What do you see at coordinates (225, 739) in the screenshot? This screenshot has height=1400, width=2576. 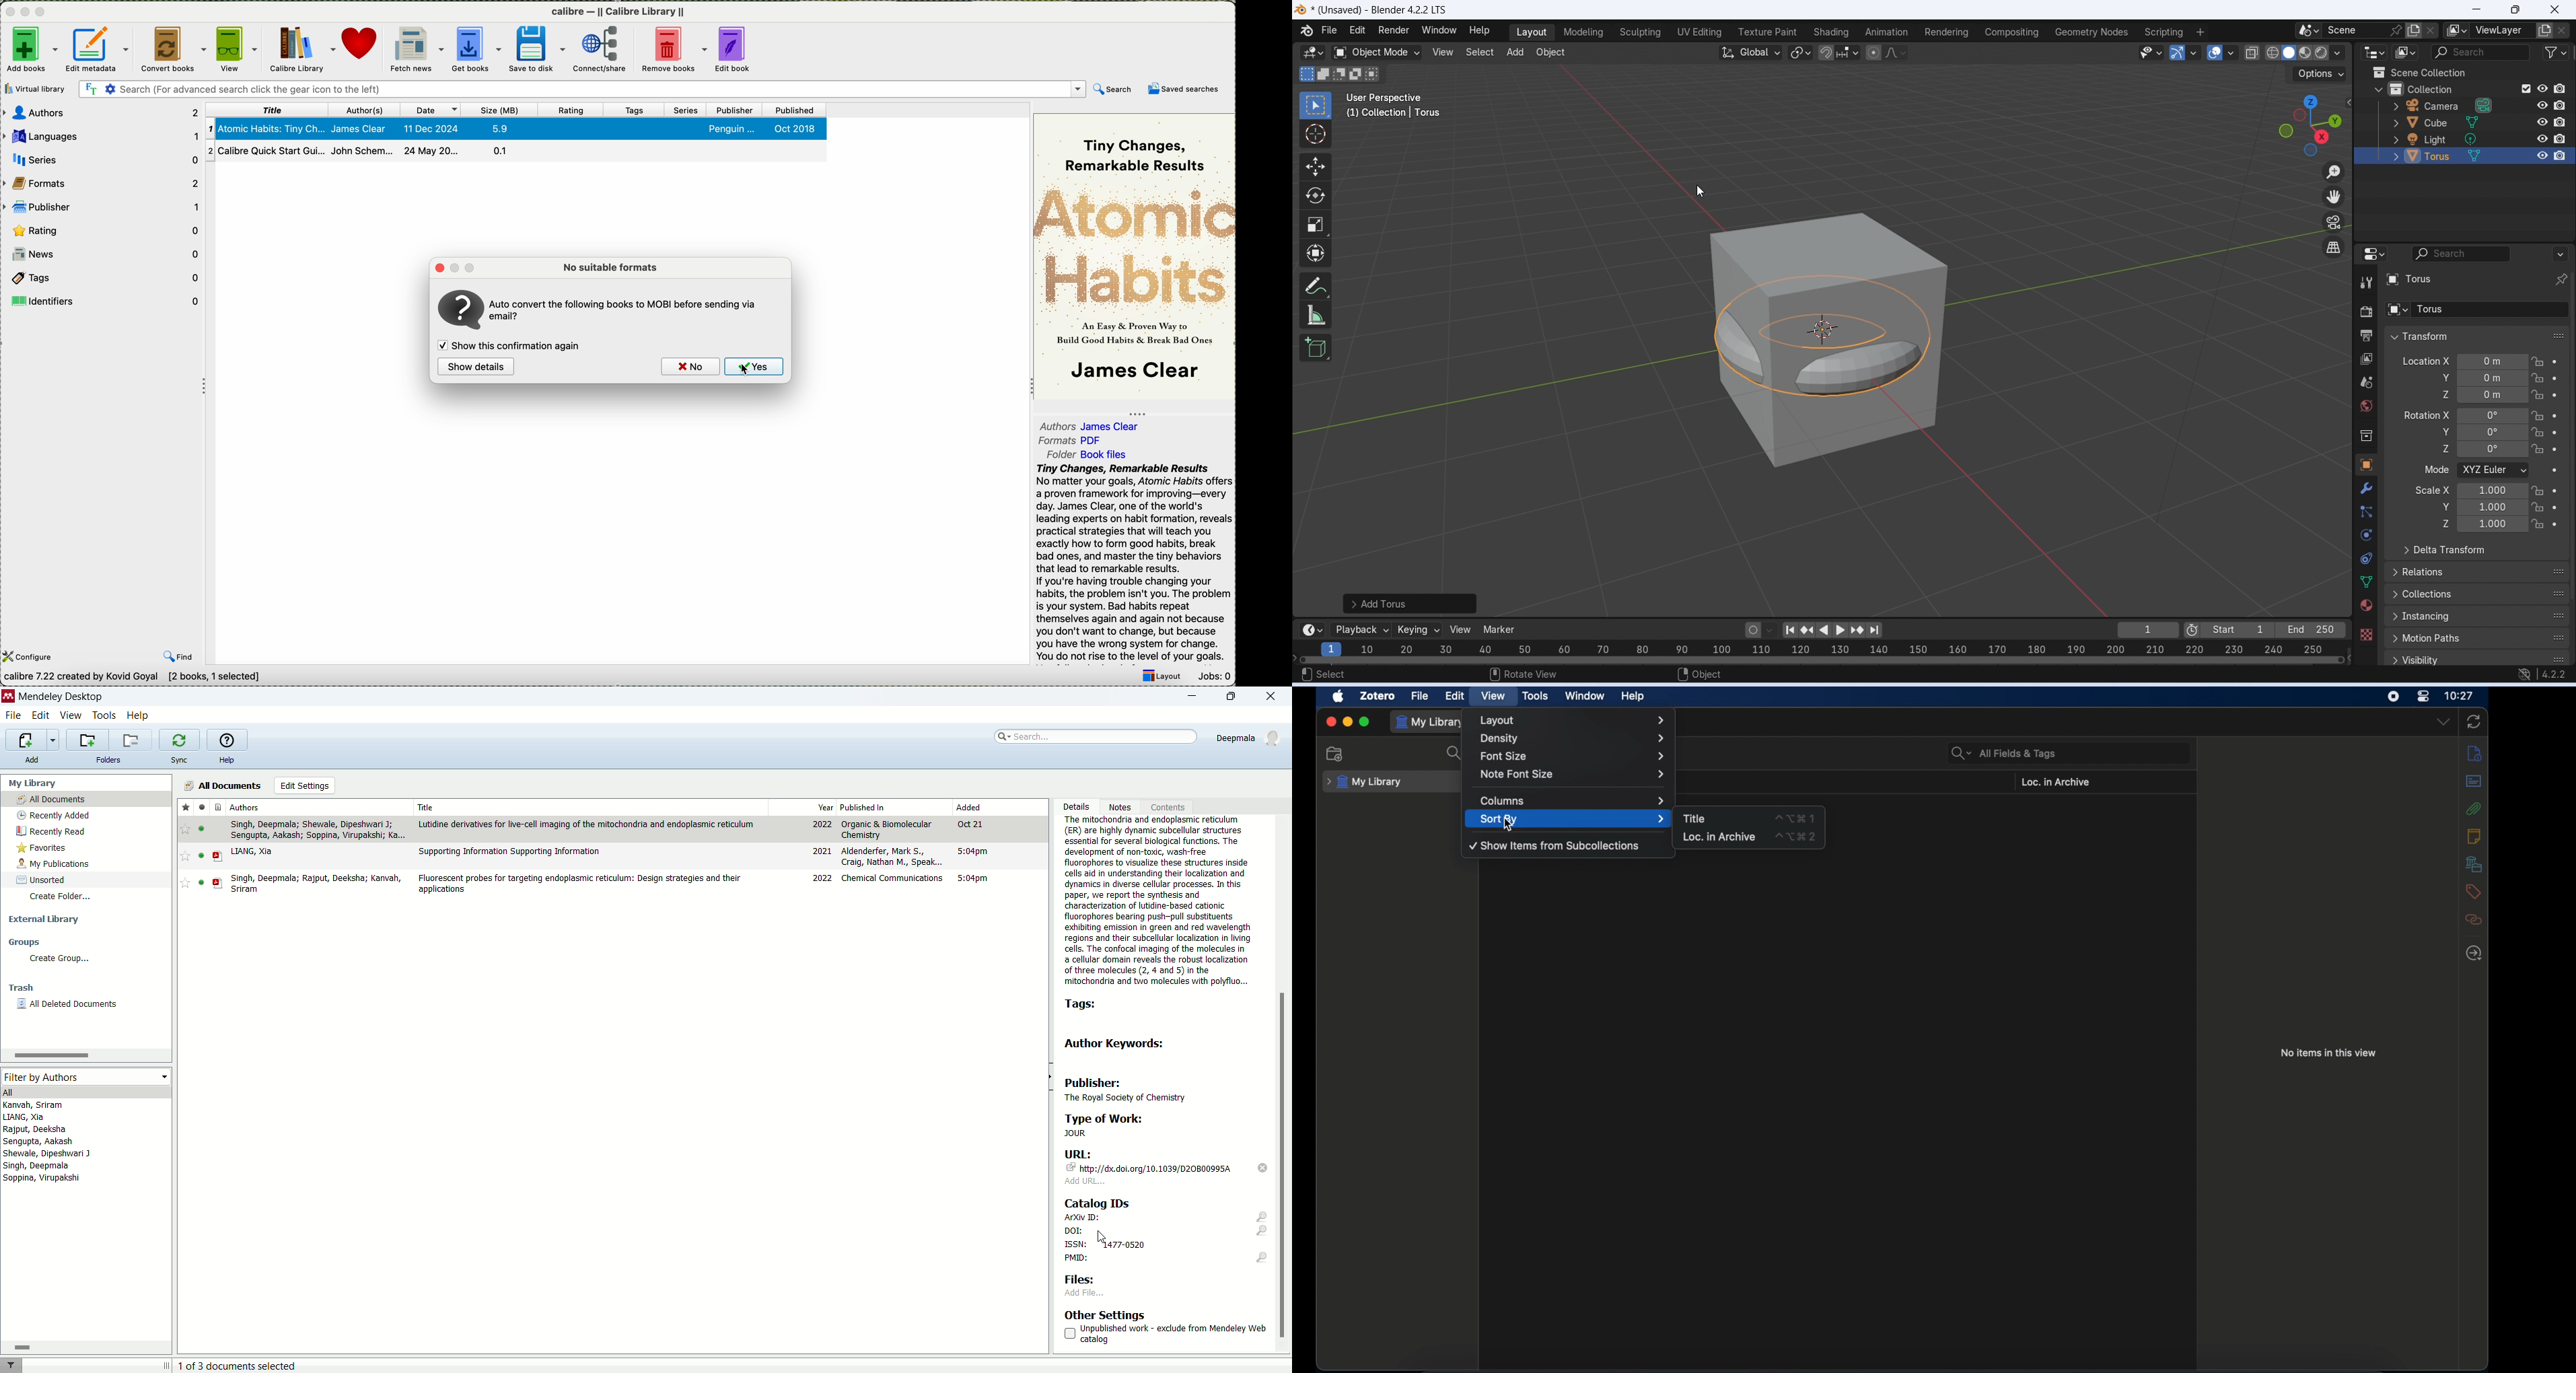 I see `online help guide for mendeley` at bounding box center [225, 739].